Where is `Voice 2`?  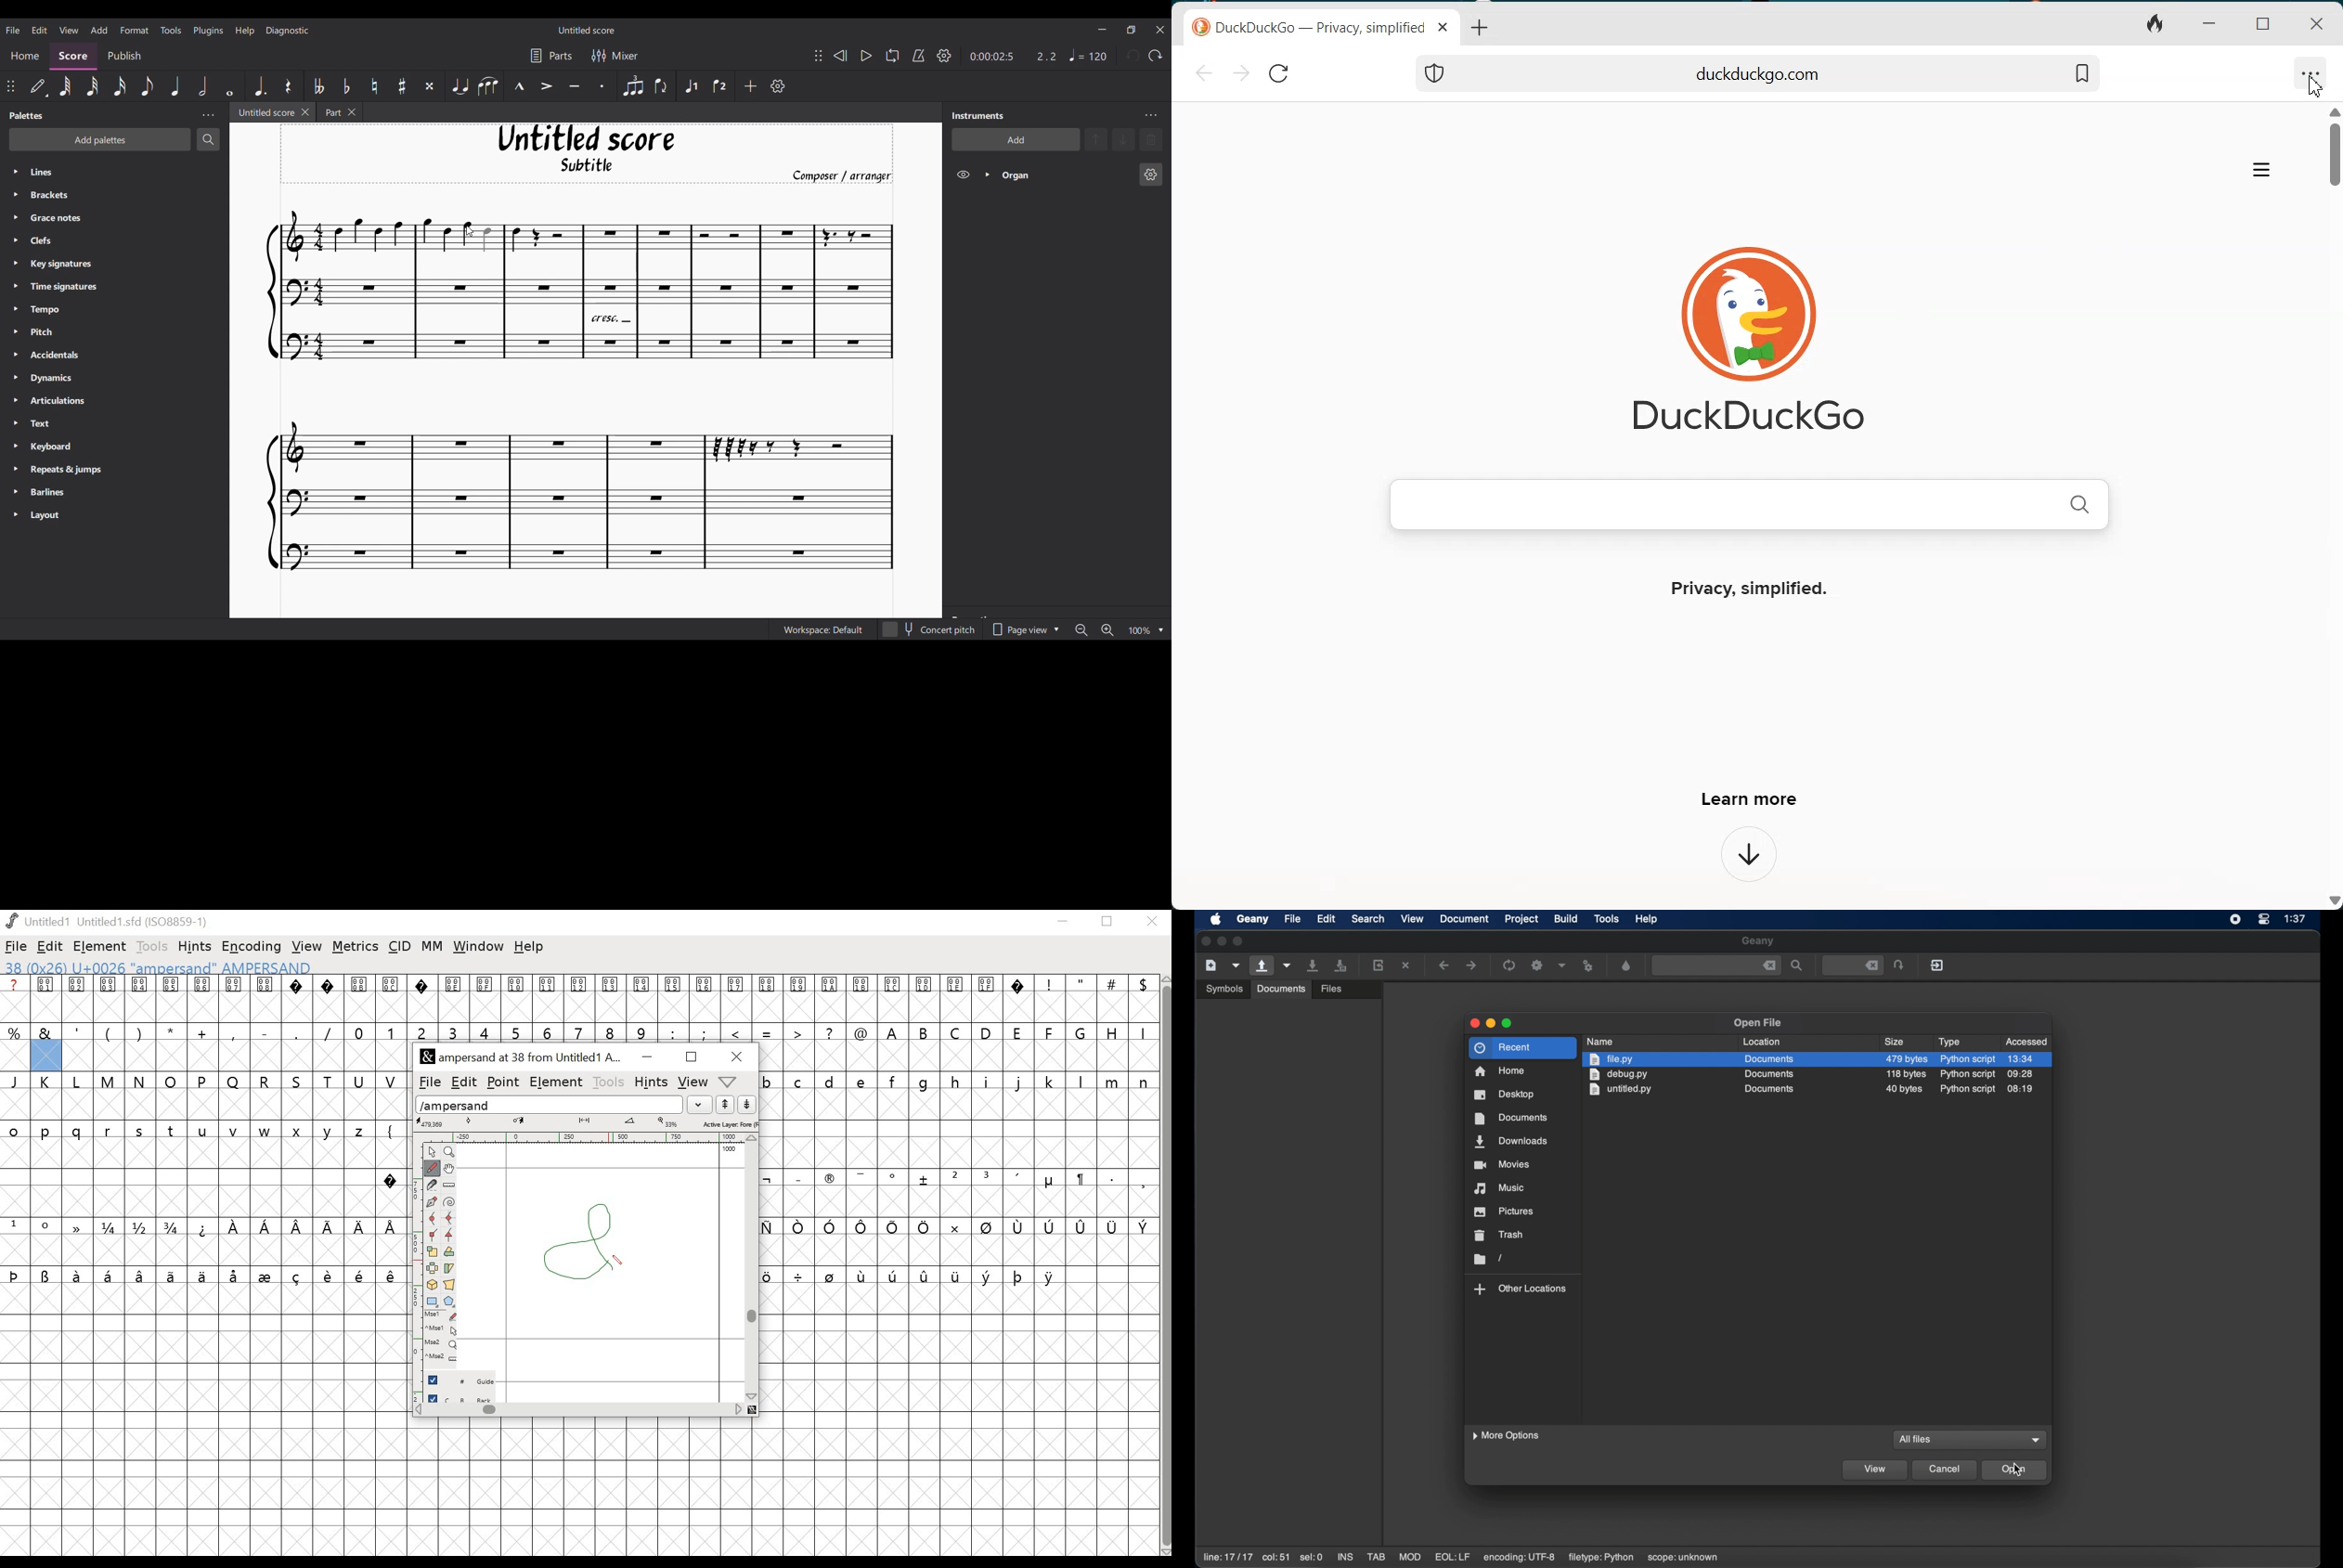 Voice 2 is located at coordinates (720, 86).